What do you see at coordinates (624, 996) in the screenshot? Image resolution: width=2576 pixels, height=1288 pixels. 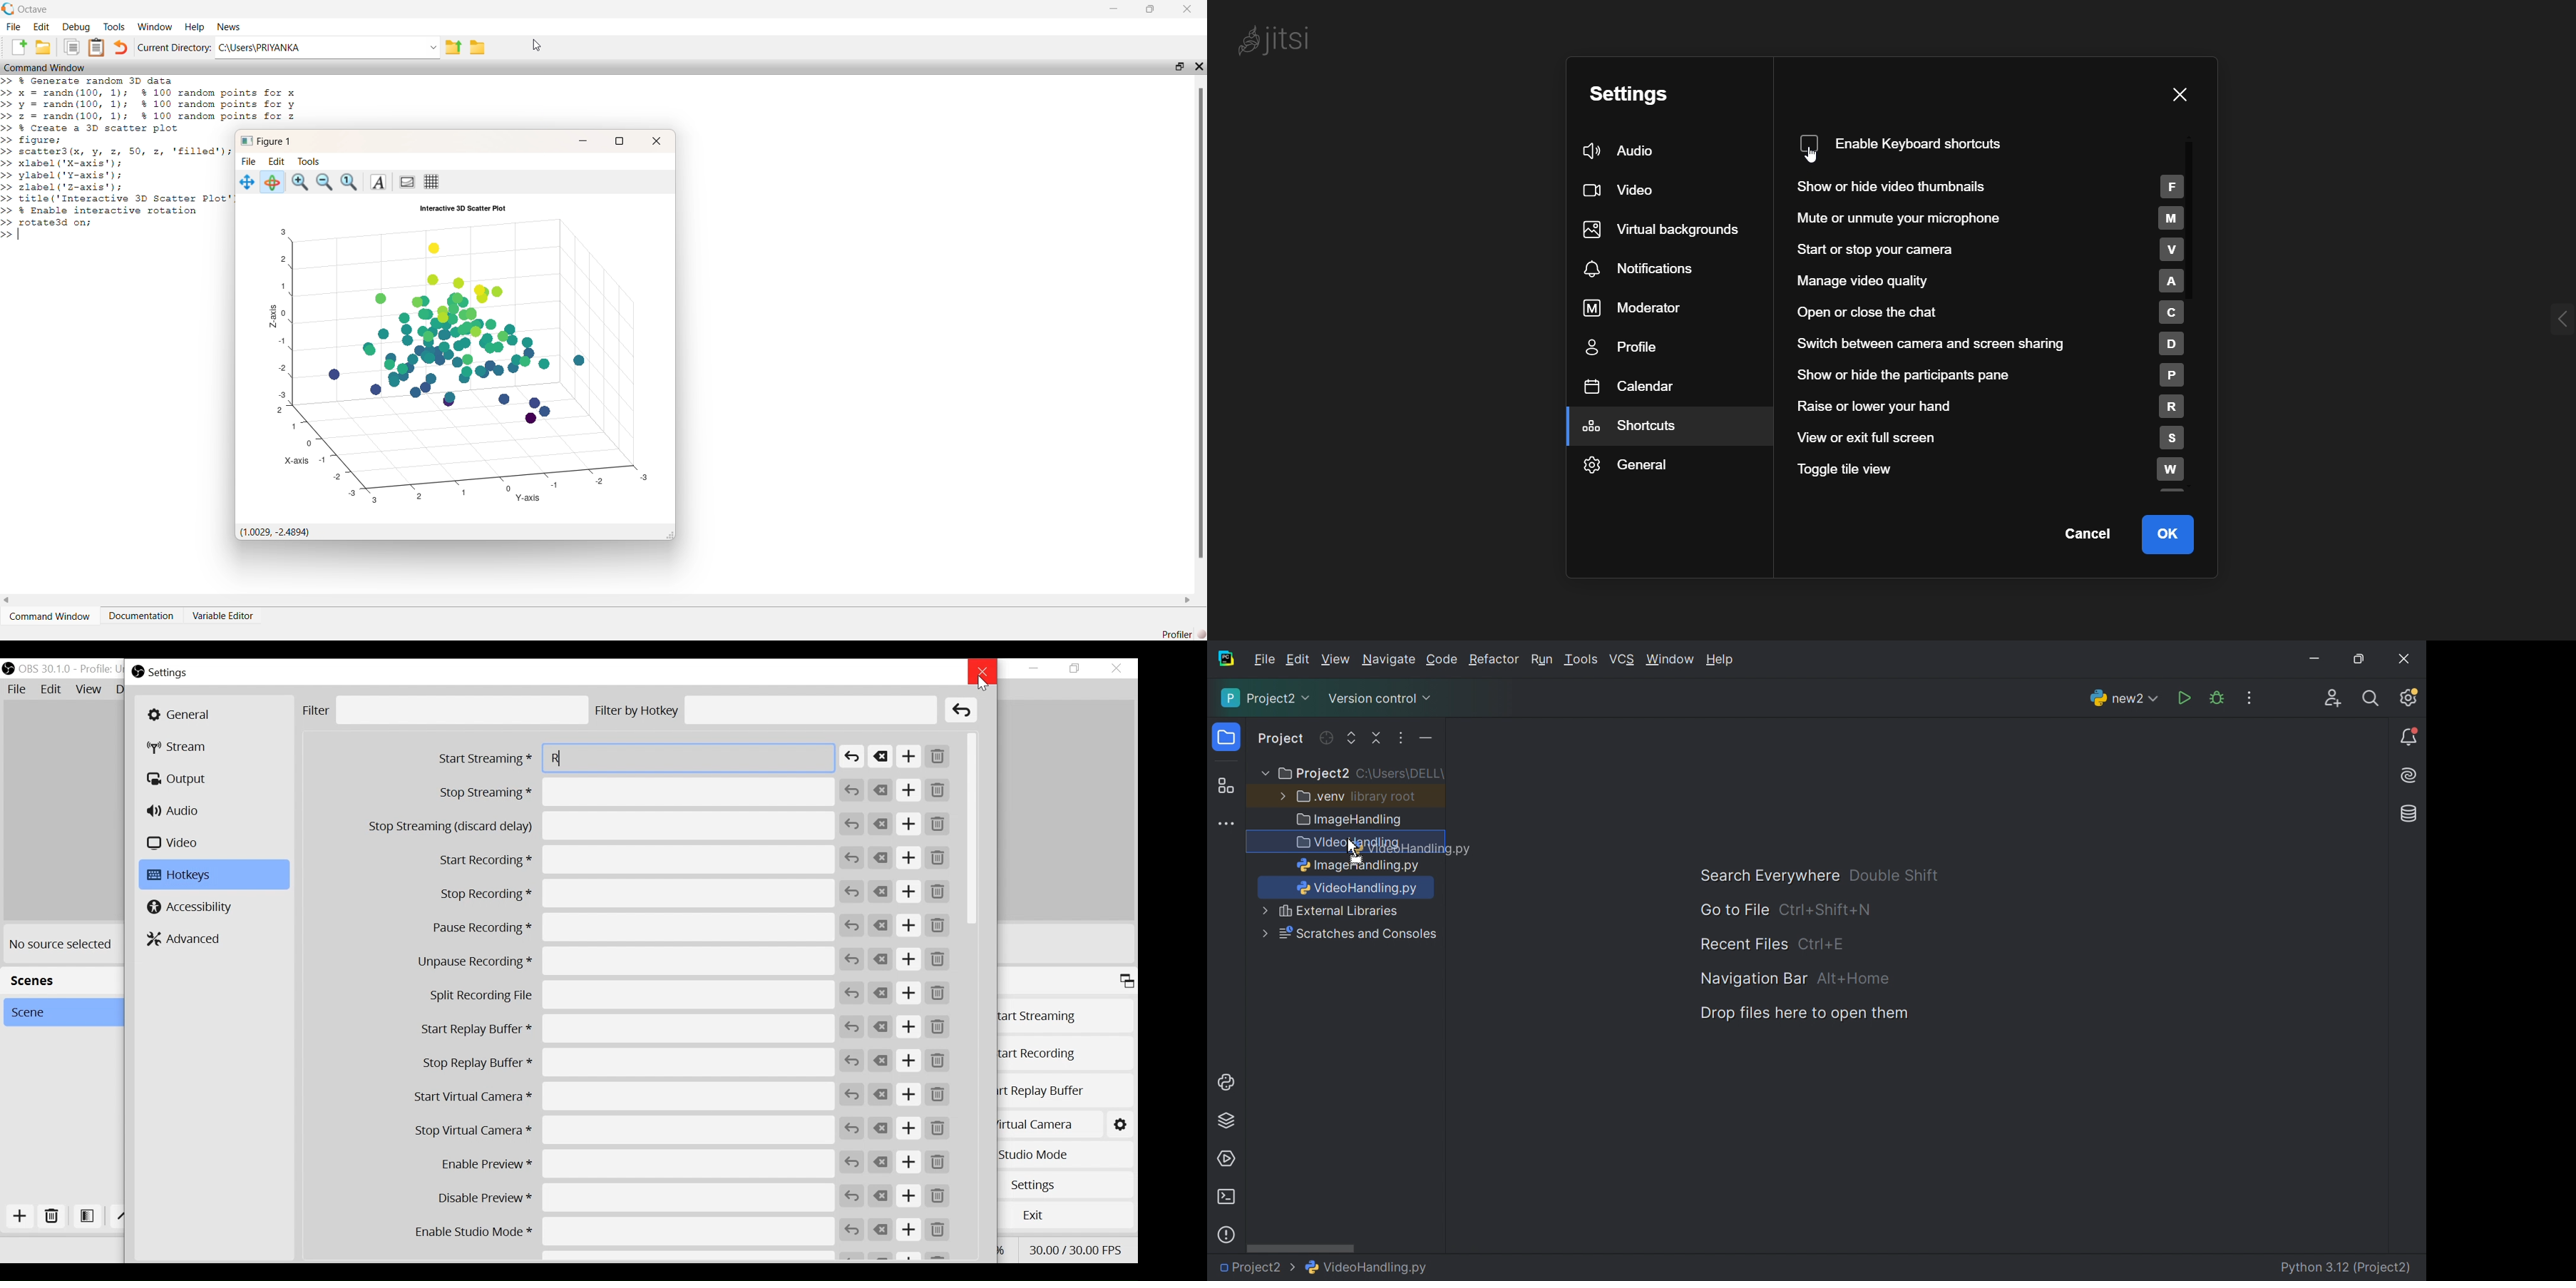 I see `Split Recording File` at bounding box center [624, 996].